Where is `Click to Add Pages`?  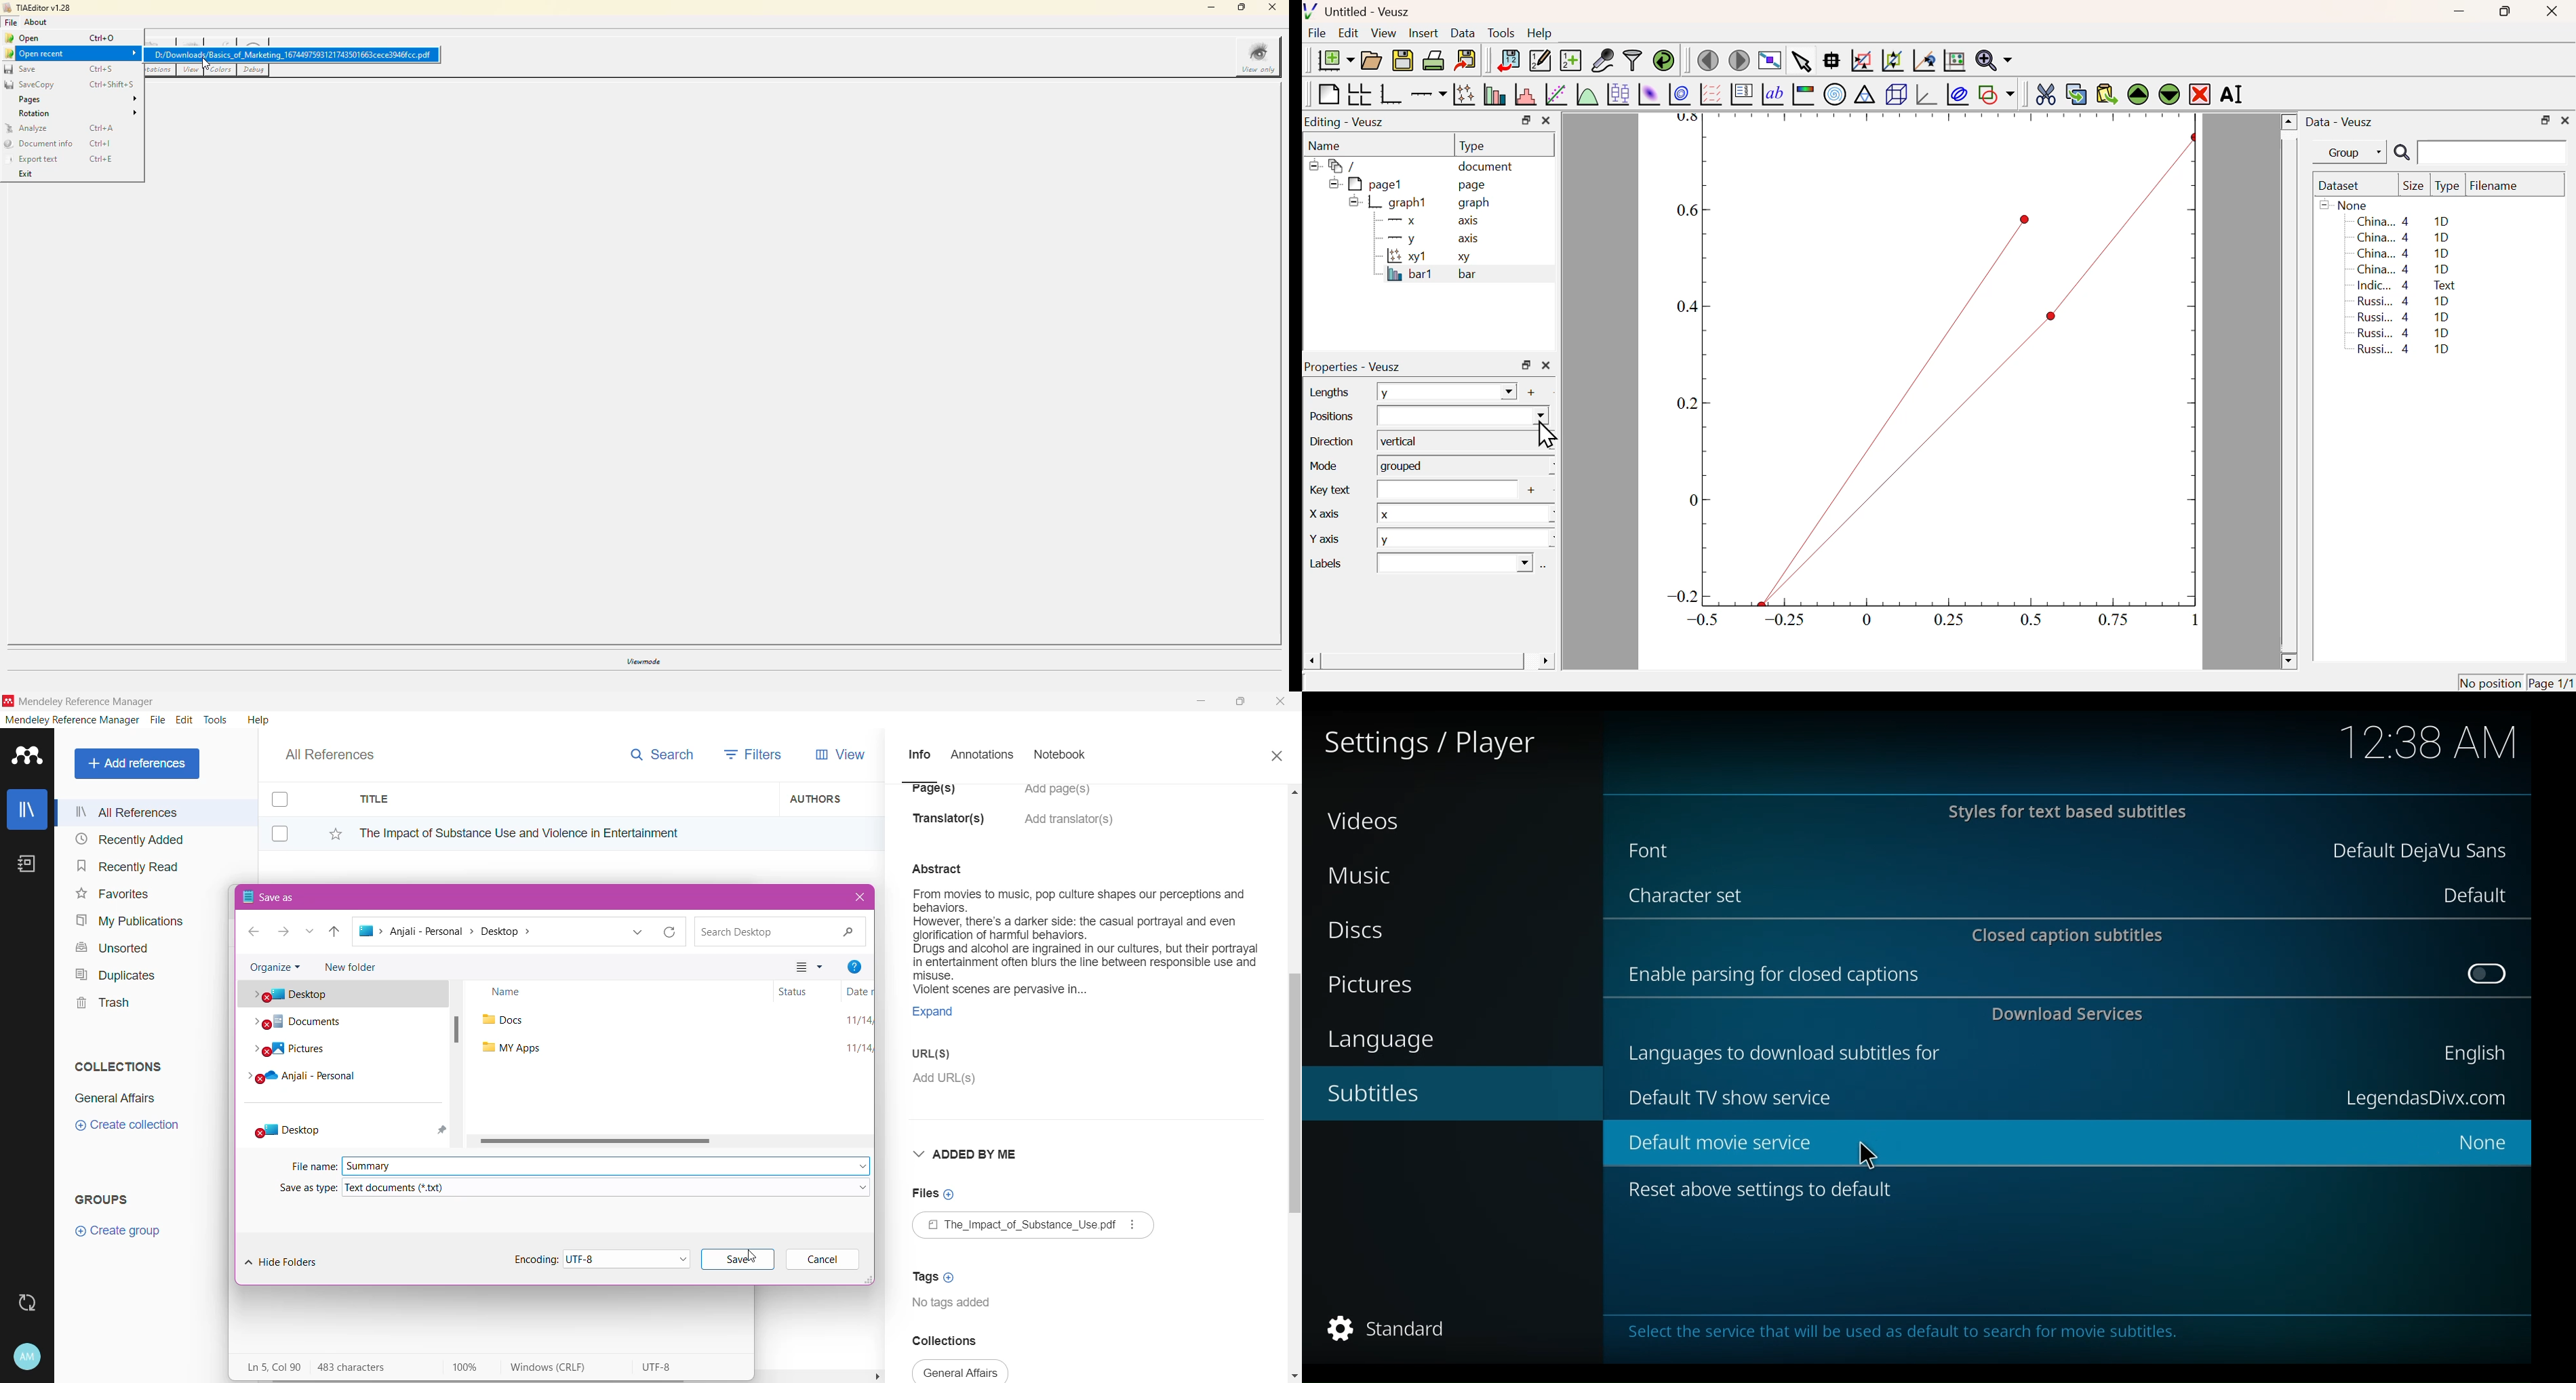 Click to Add Pages is located at coordinates (1064, 796).